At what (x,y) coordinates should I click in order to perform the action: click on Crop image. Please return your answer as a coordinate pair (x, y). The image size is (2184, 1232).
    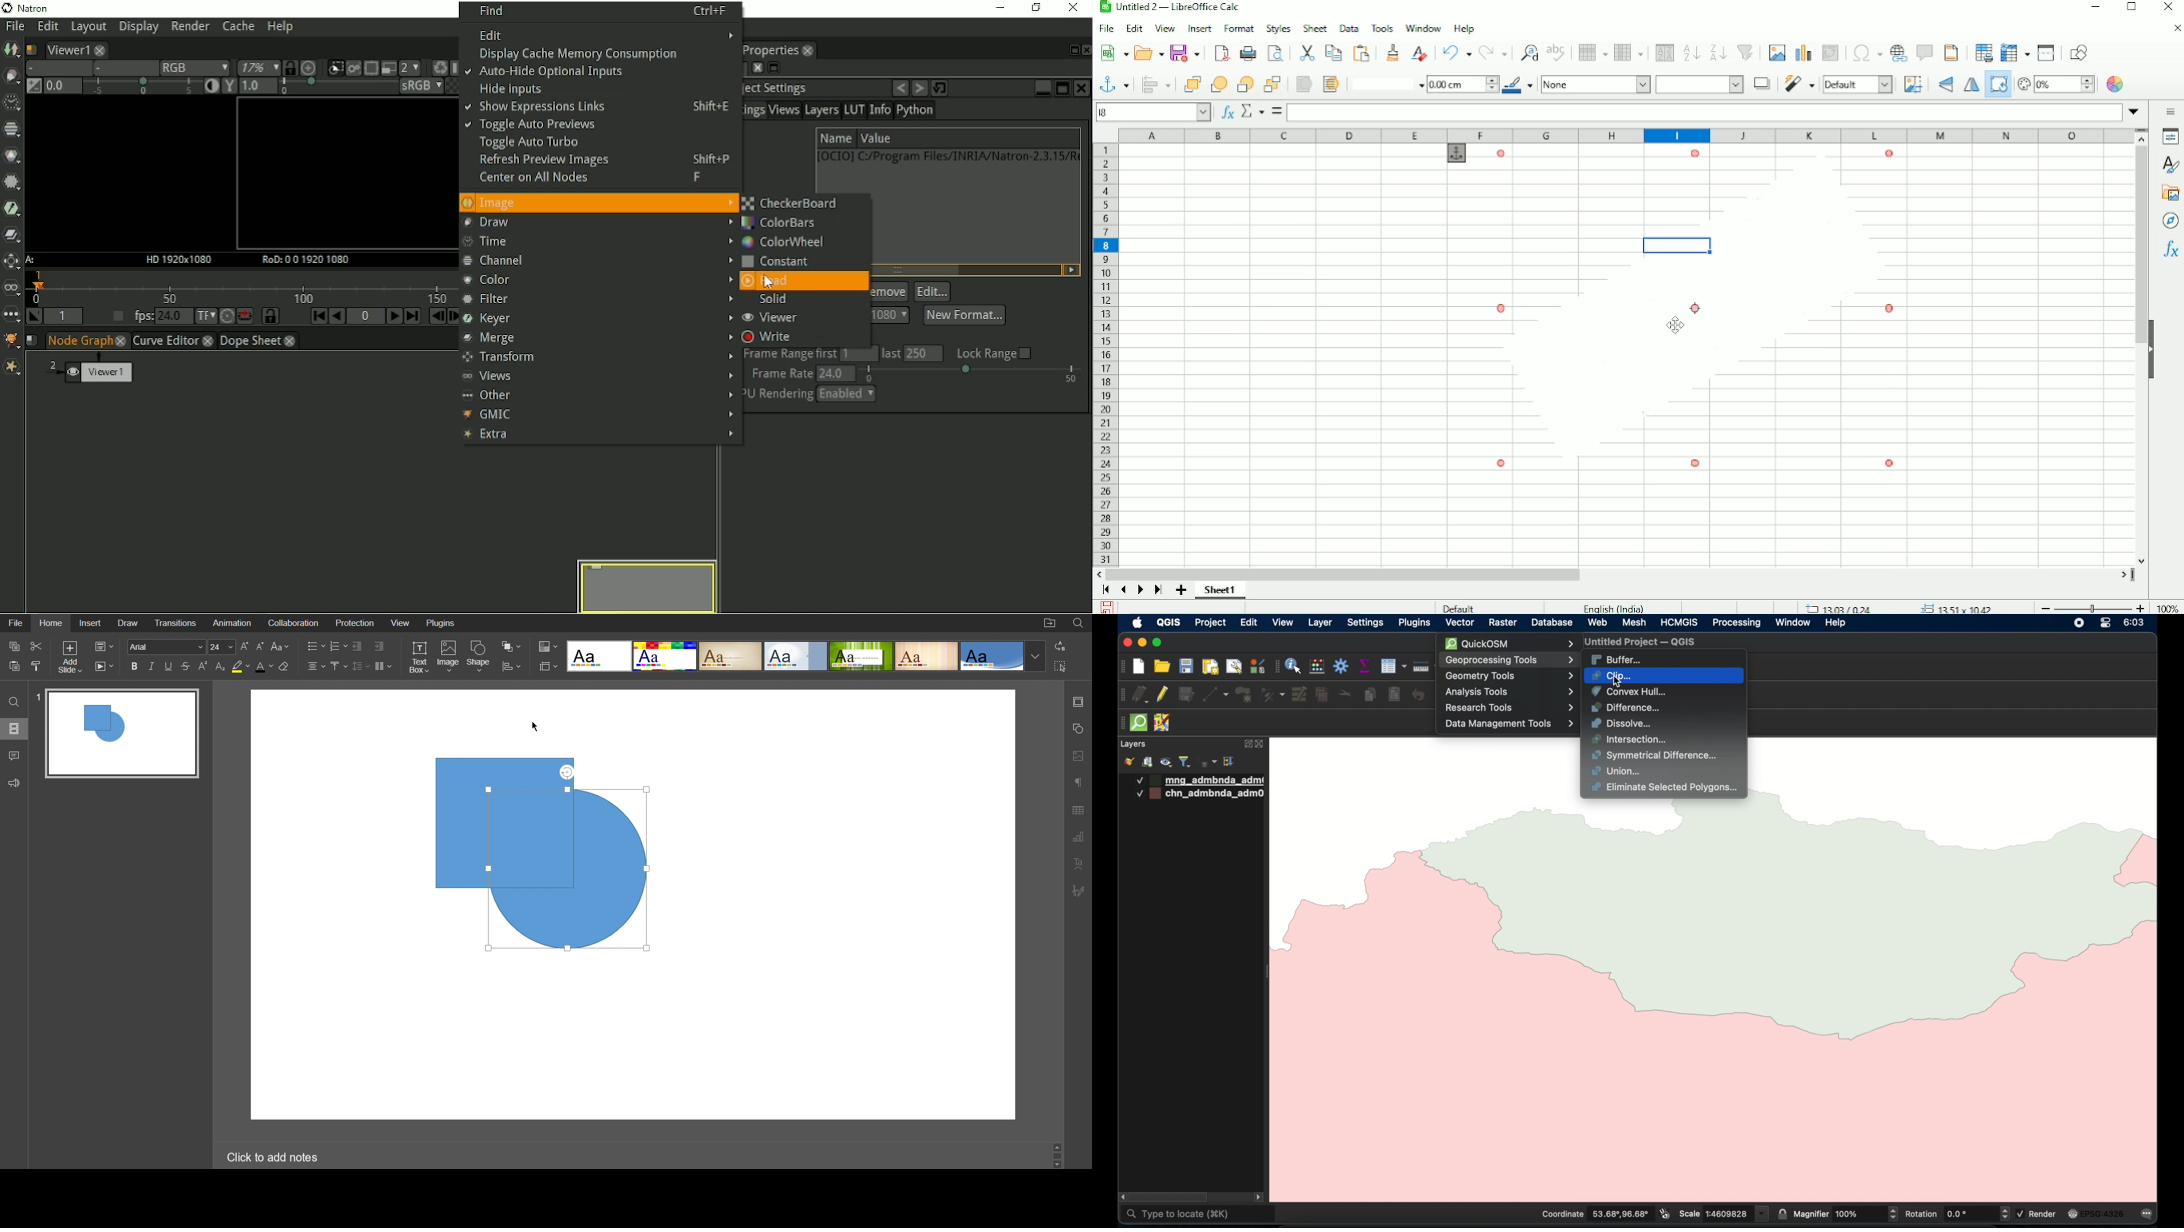
    Looking at the image, I should click on (1914, 84).